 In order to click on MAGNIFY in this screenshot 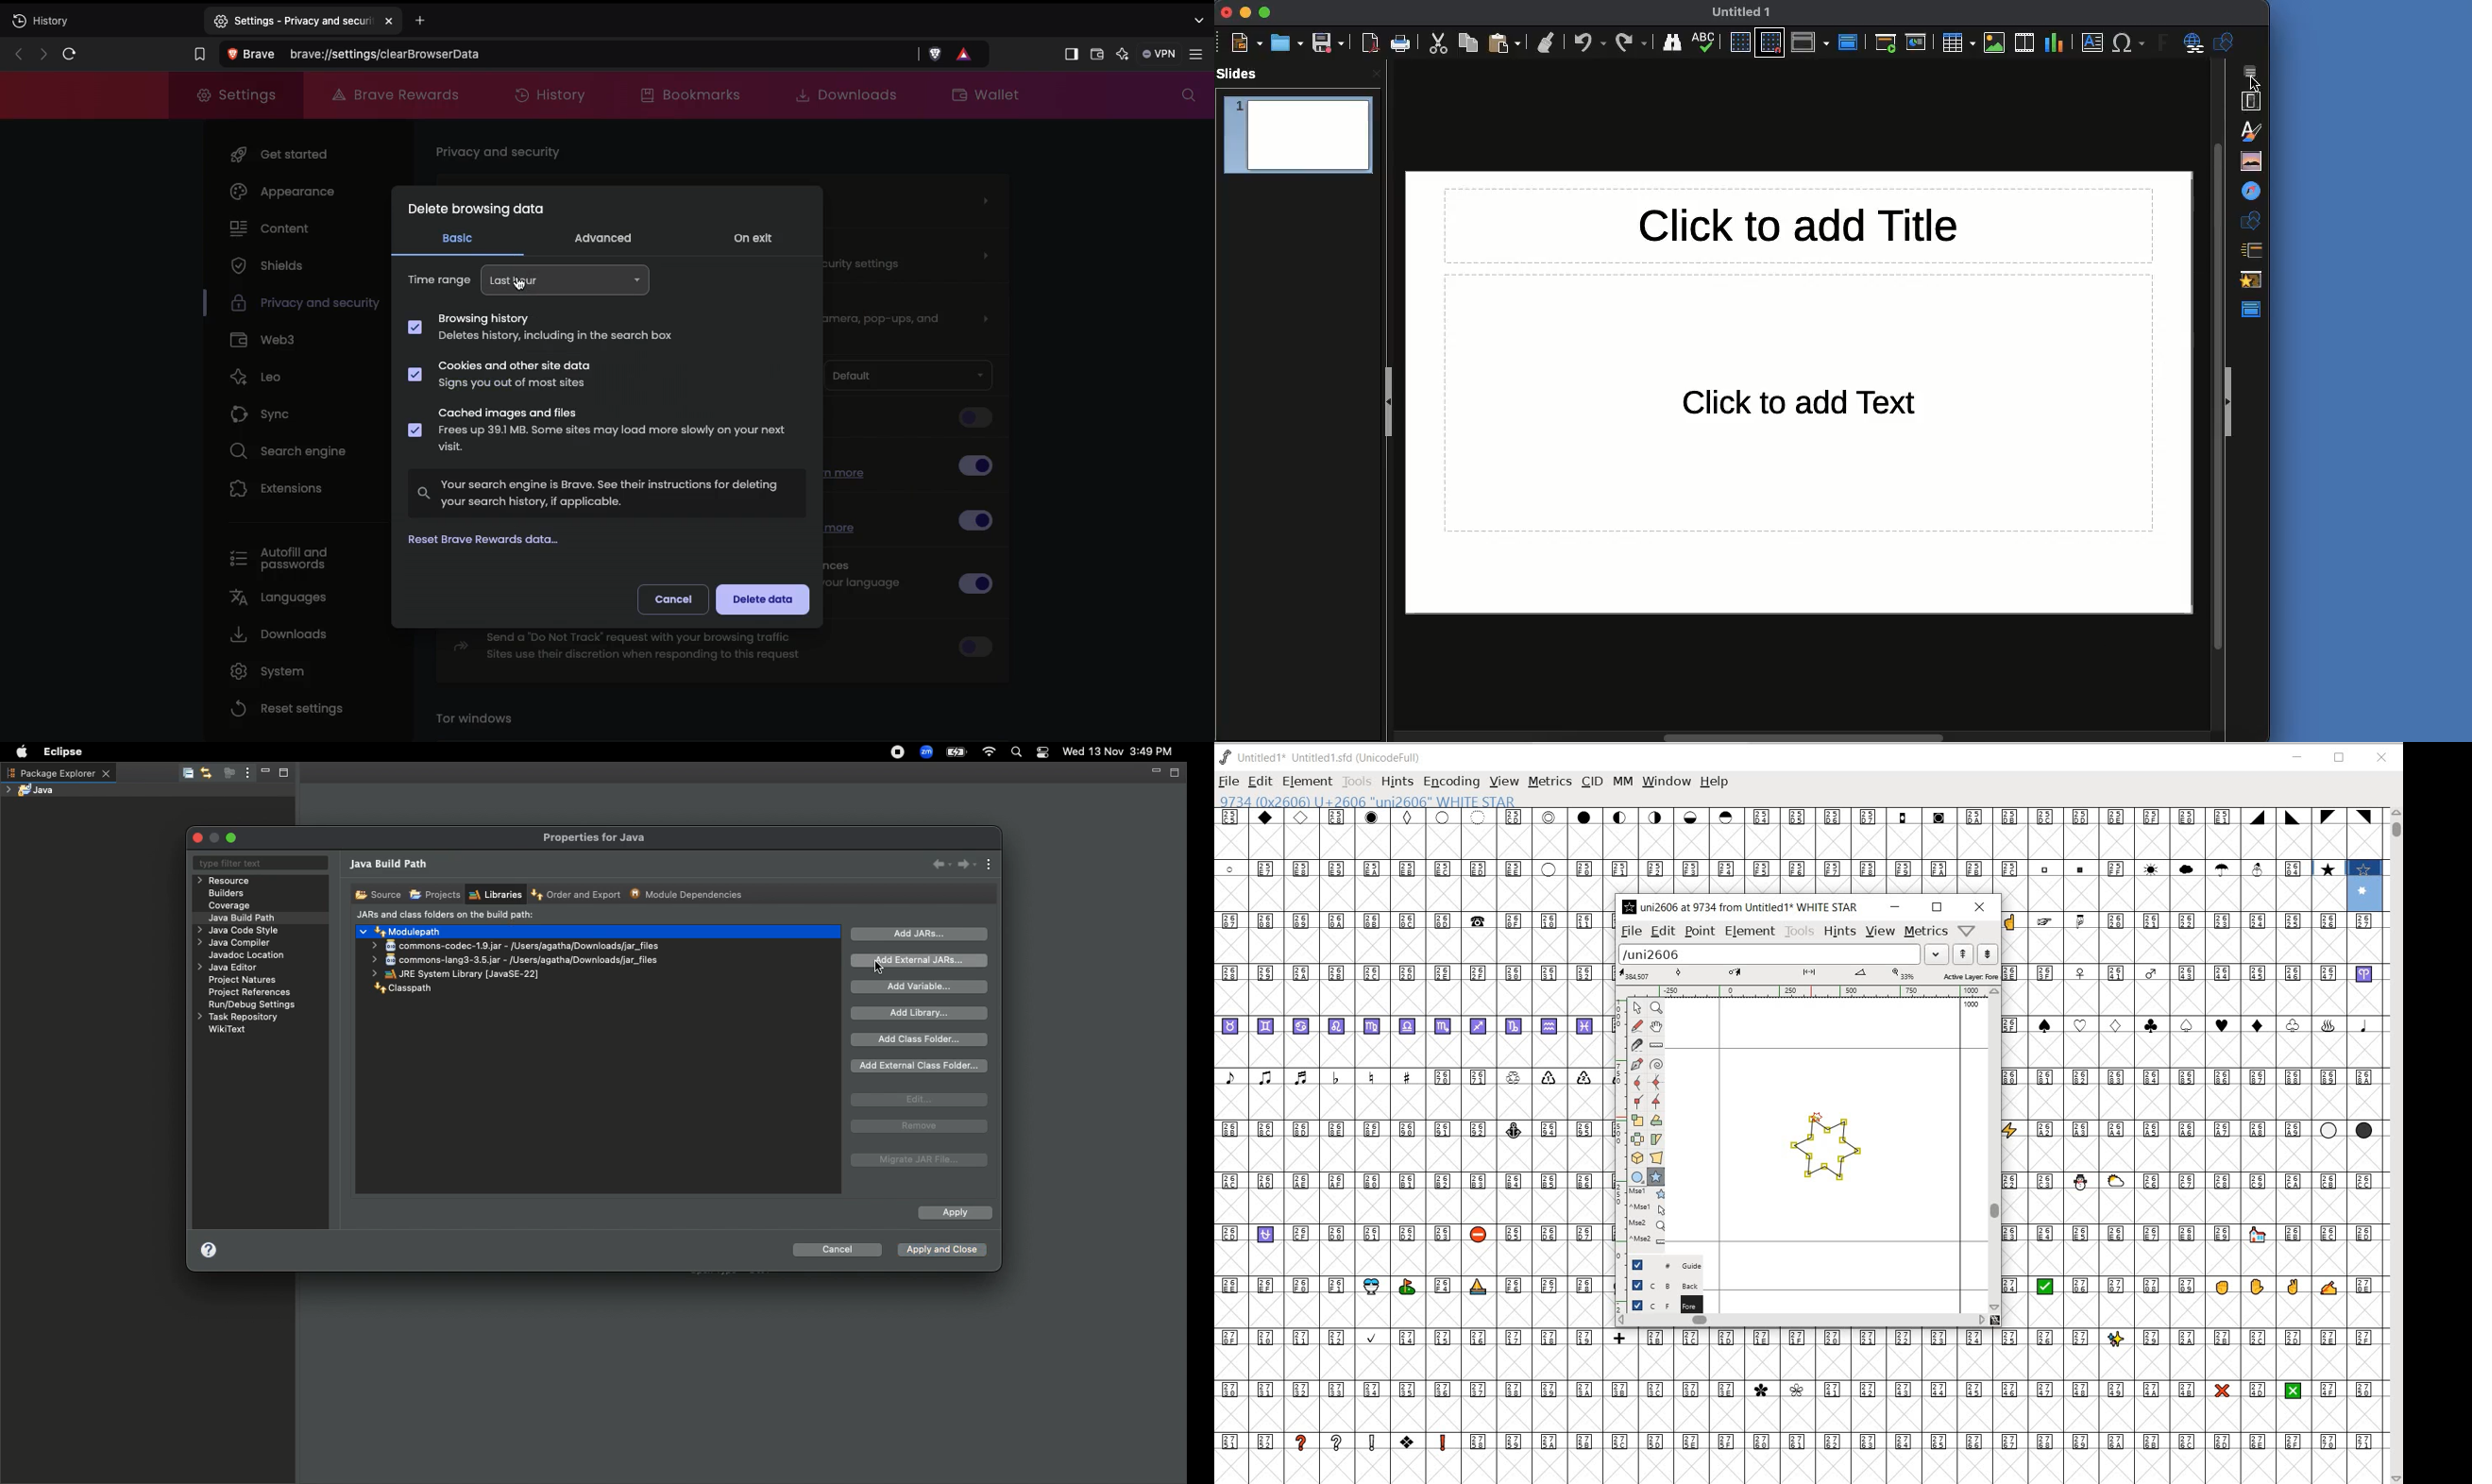, I will do `click(1656, 1009)`.